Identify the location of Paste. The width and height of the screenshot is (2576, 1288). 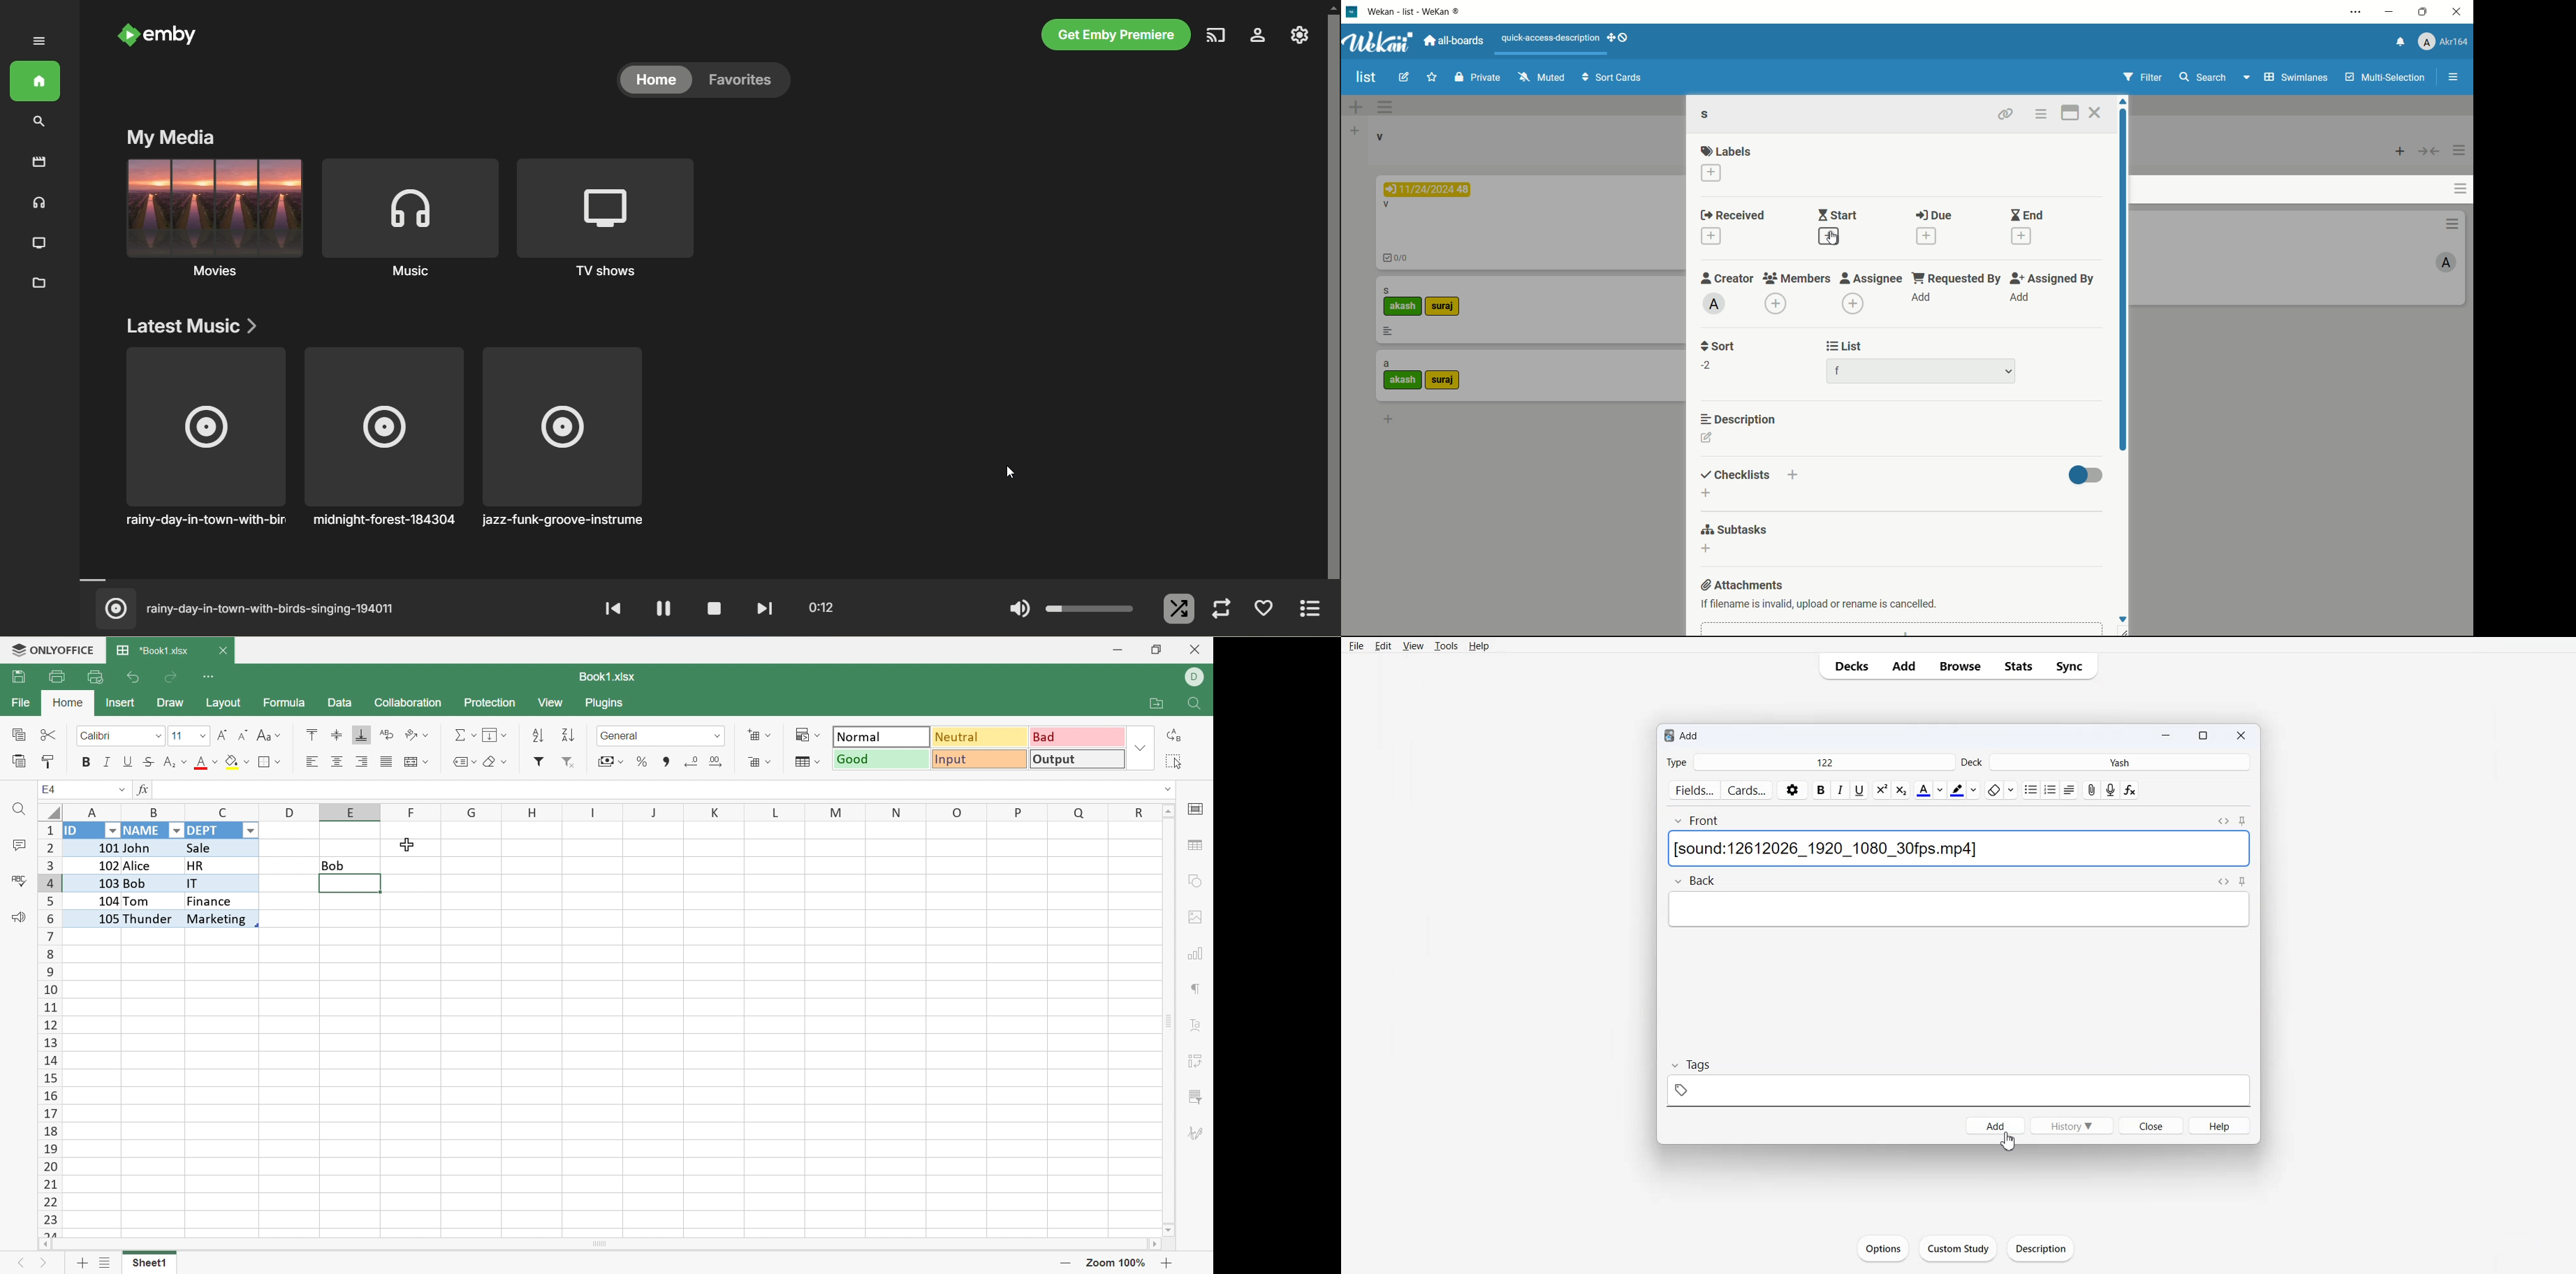
(18, 760).